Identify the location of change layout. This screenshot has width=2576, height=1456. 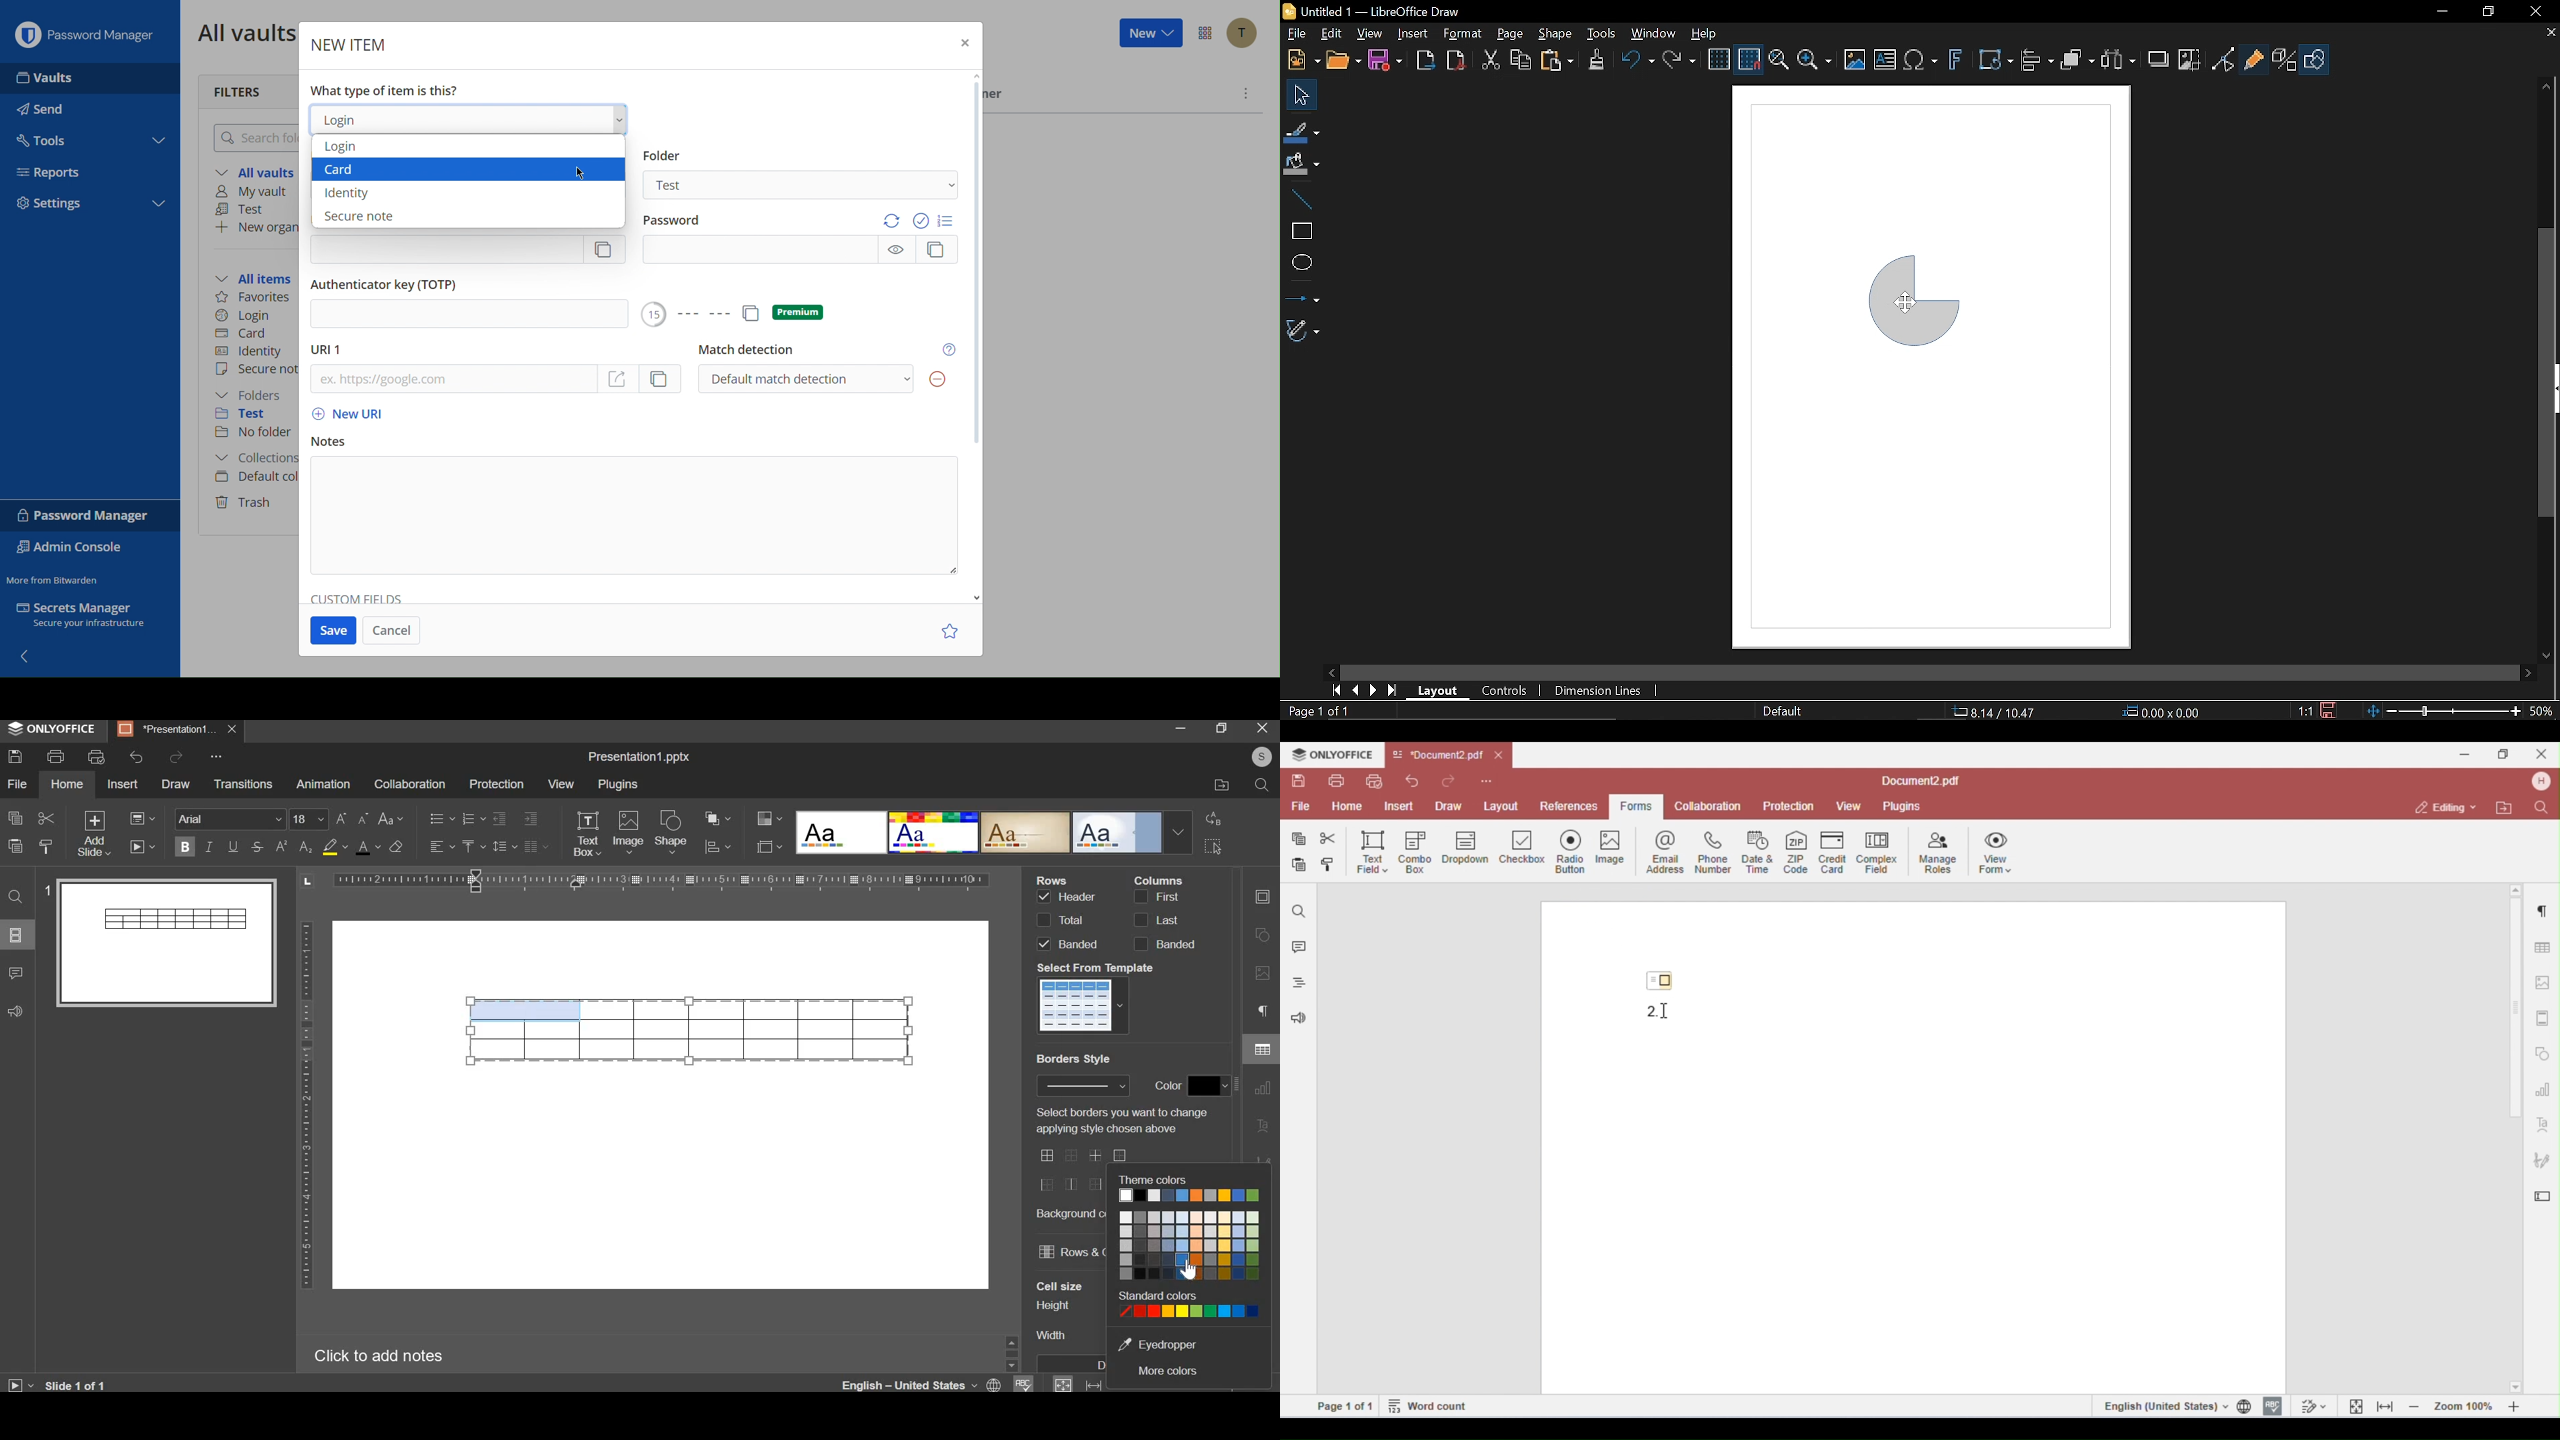
(141, 819).